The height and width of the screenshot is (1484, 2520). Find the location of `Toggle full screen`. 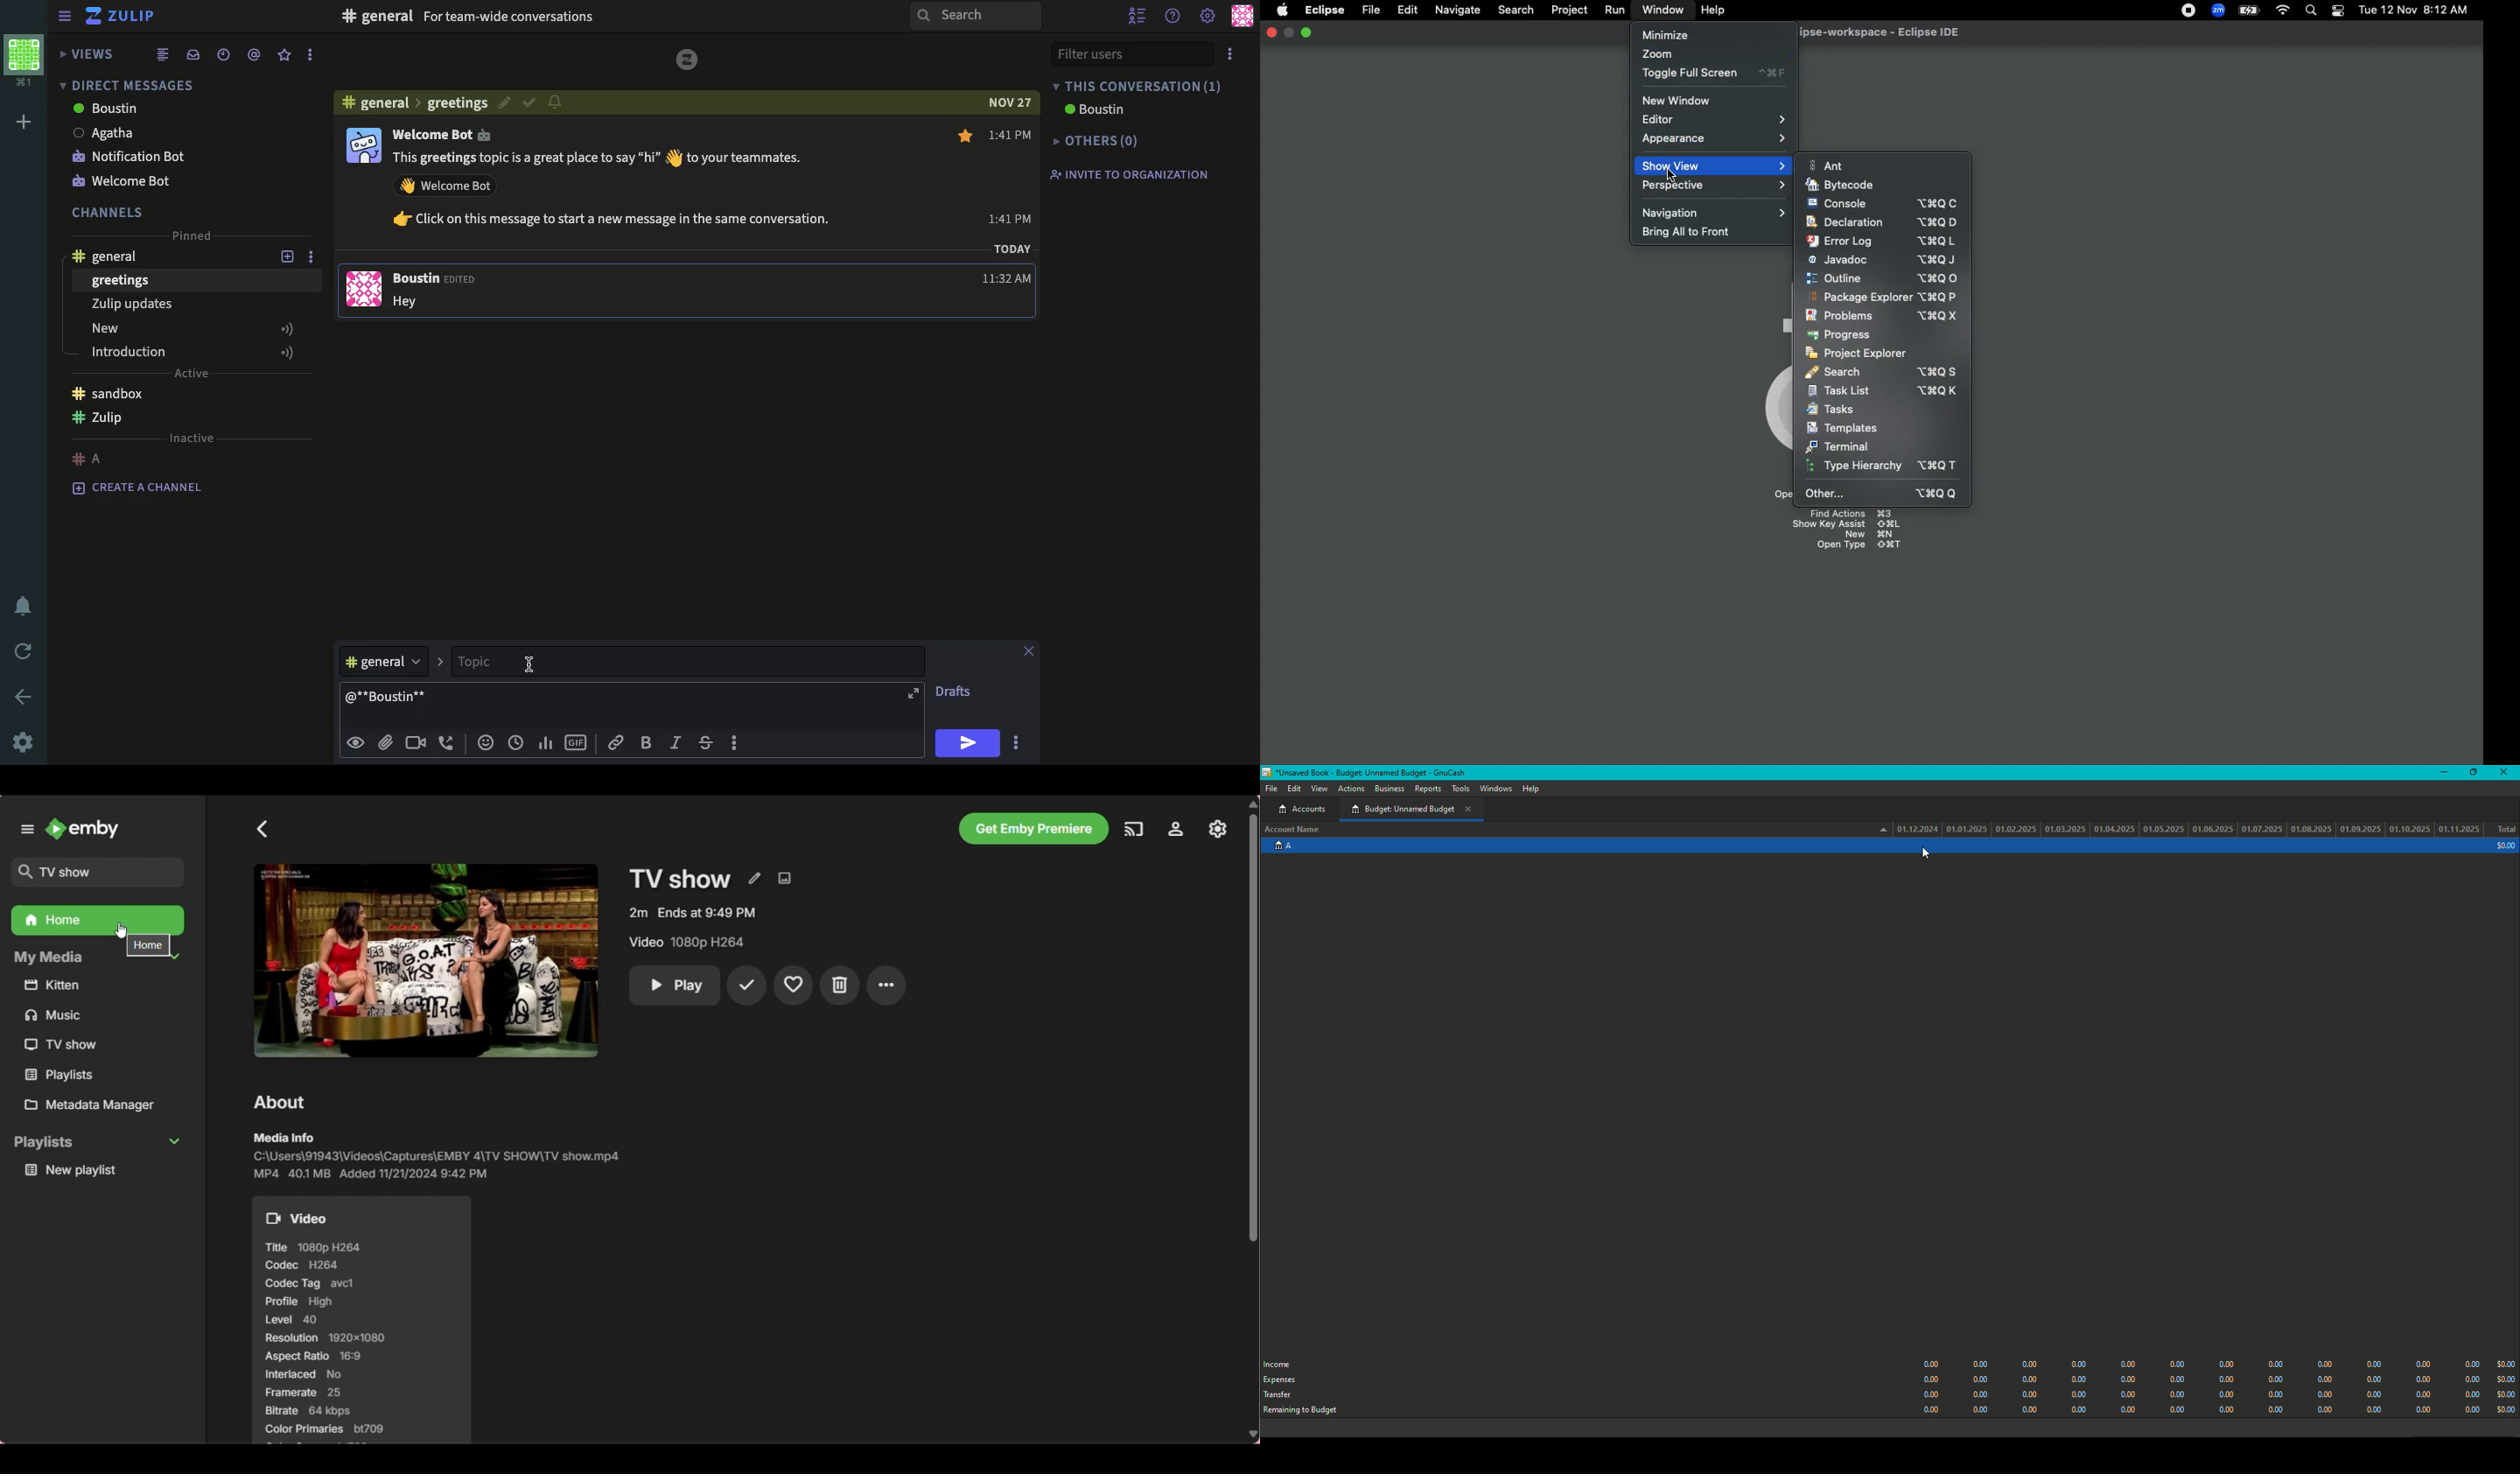

Toggle full screen is located at coordinates (1711, 74).